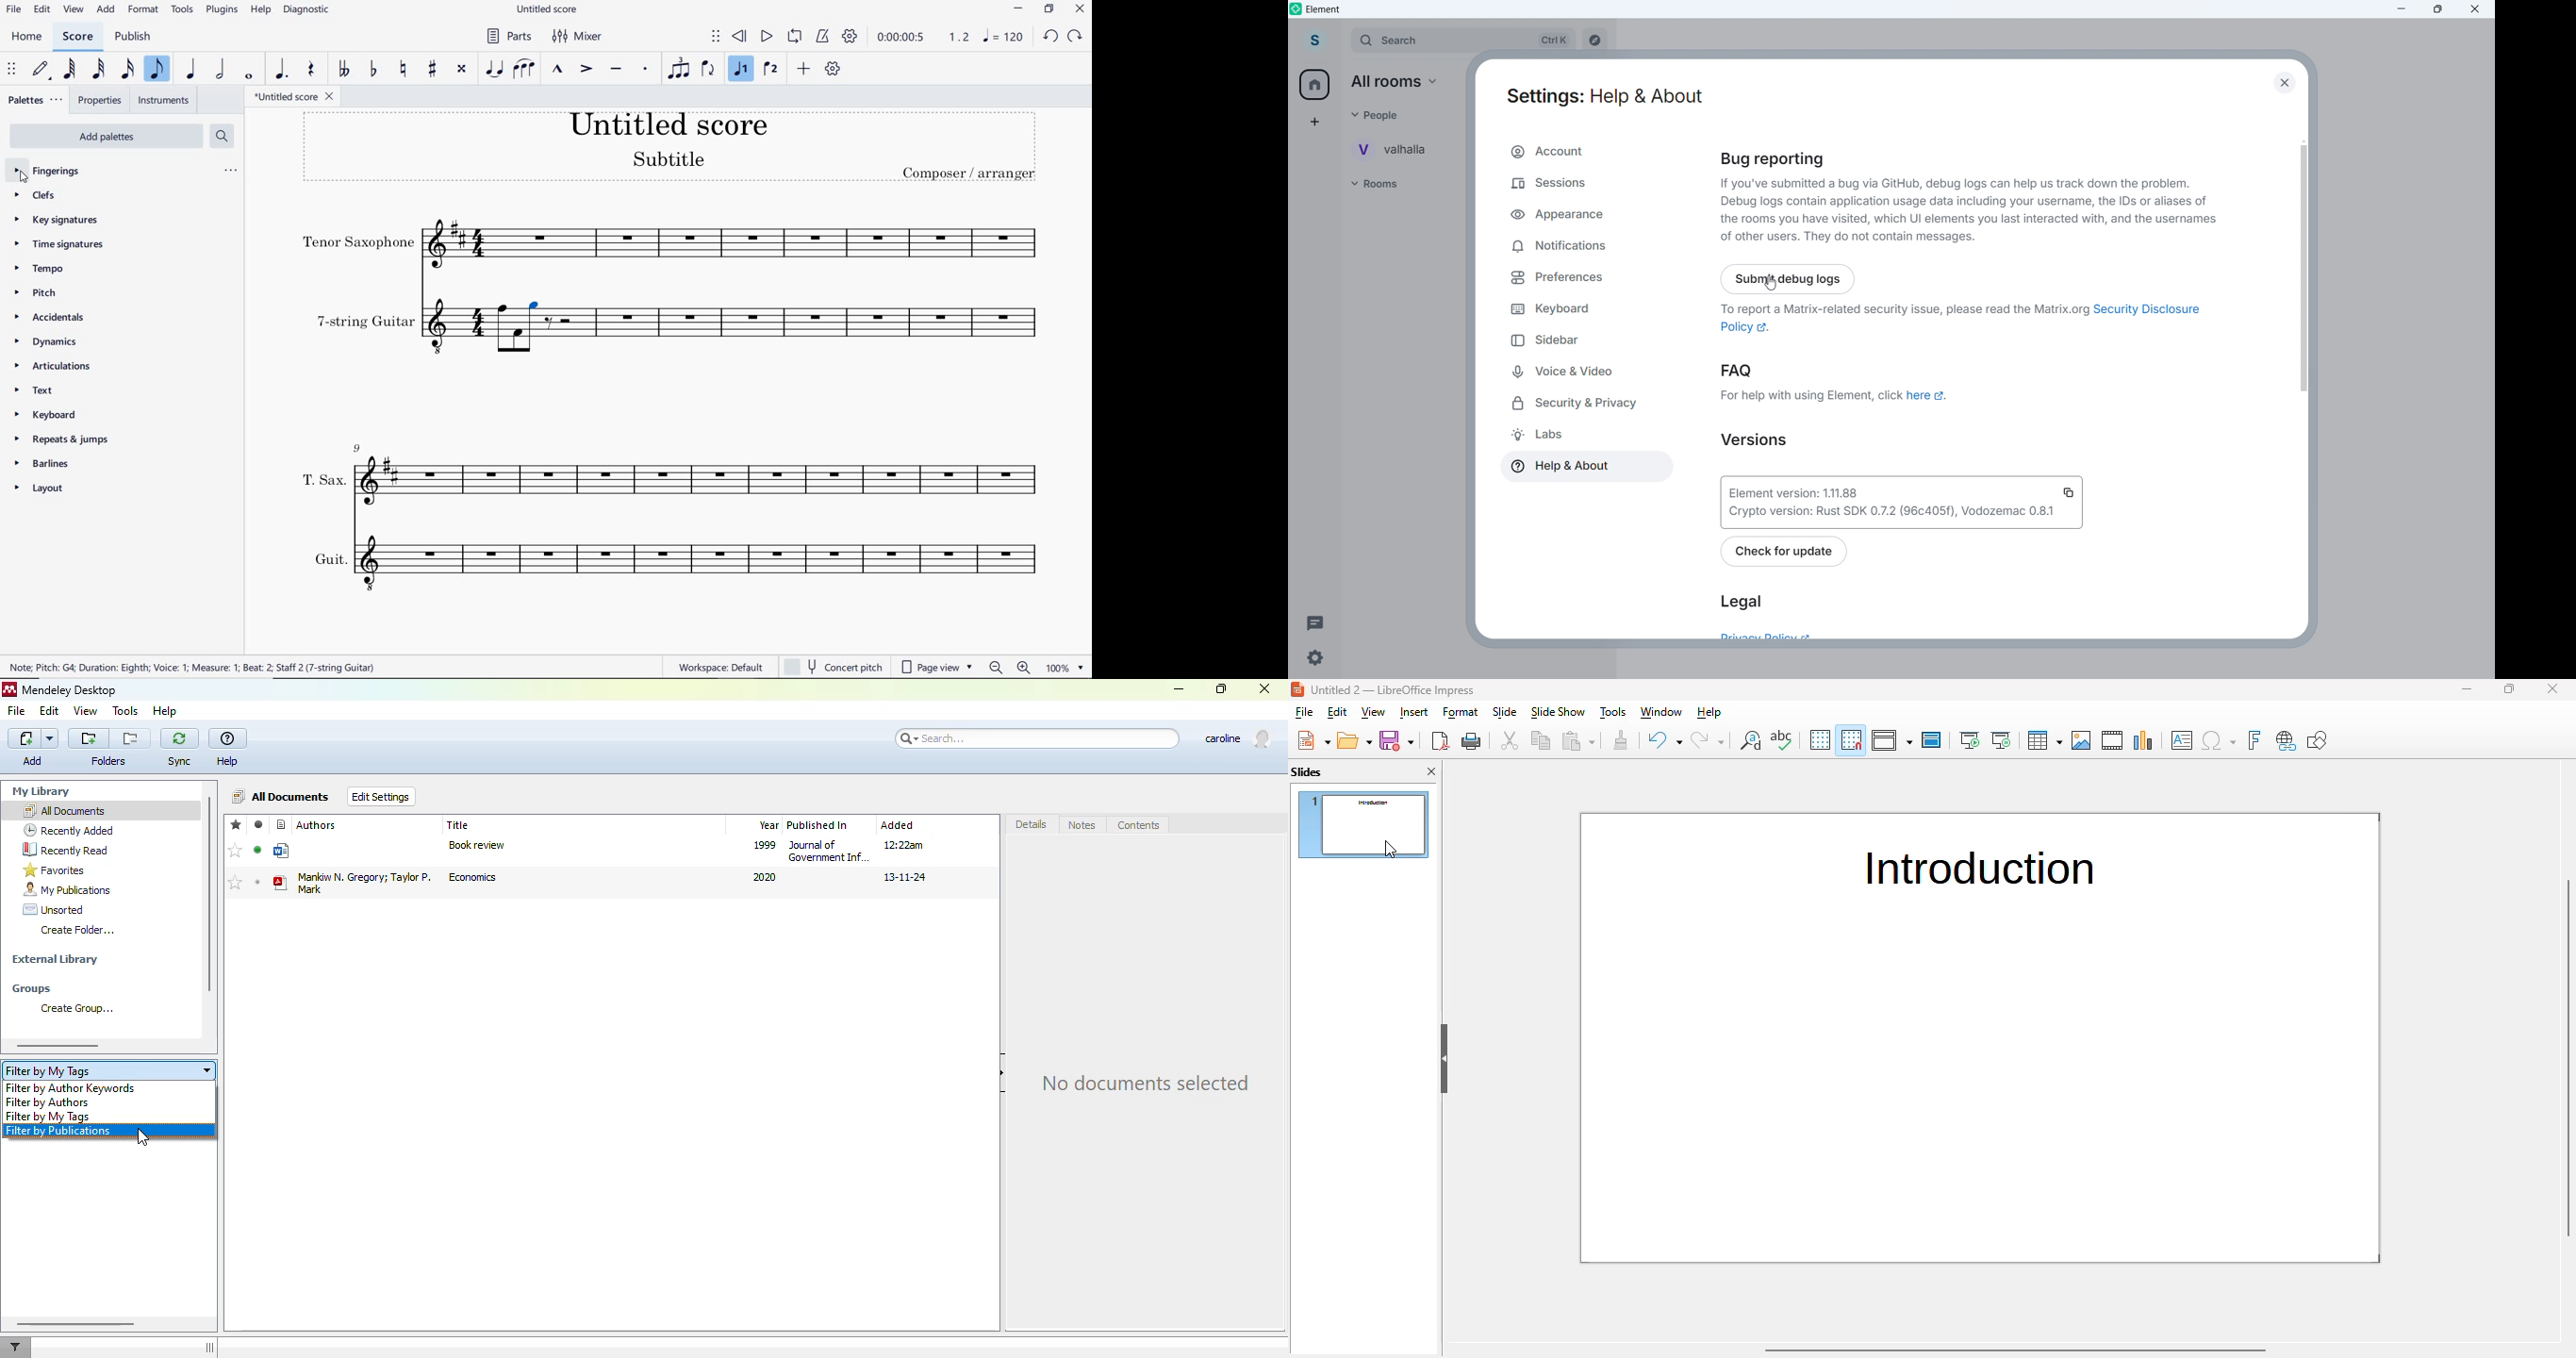 This screenshot has height=1372, width=2576. What do you see at coordinates (1413, 713) in the screenshot?
I see `insert` at bounding box center [1413, 713].